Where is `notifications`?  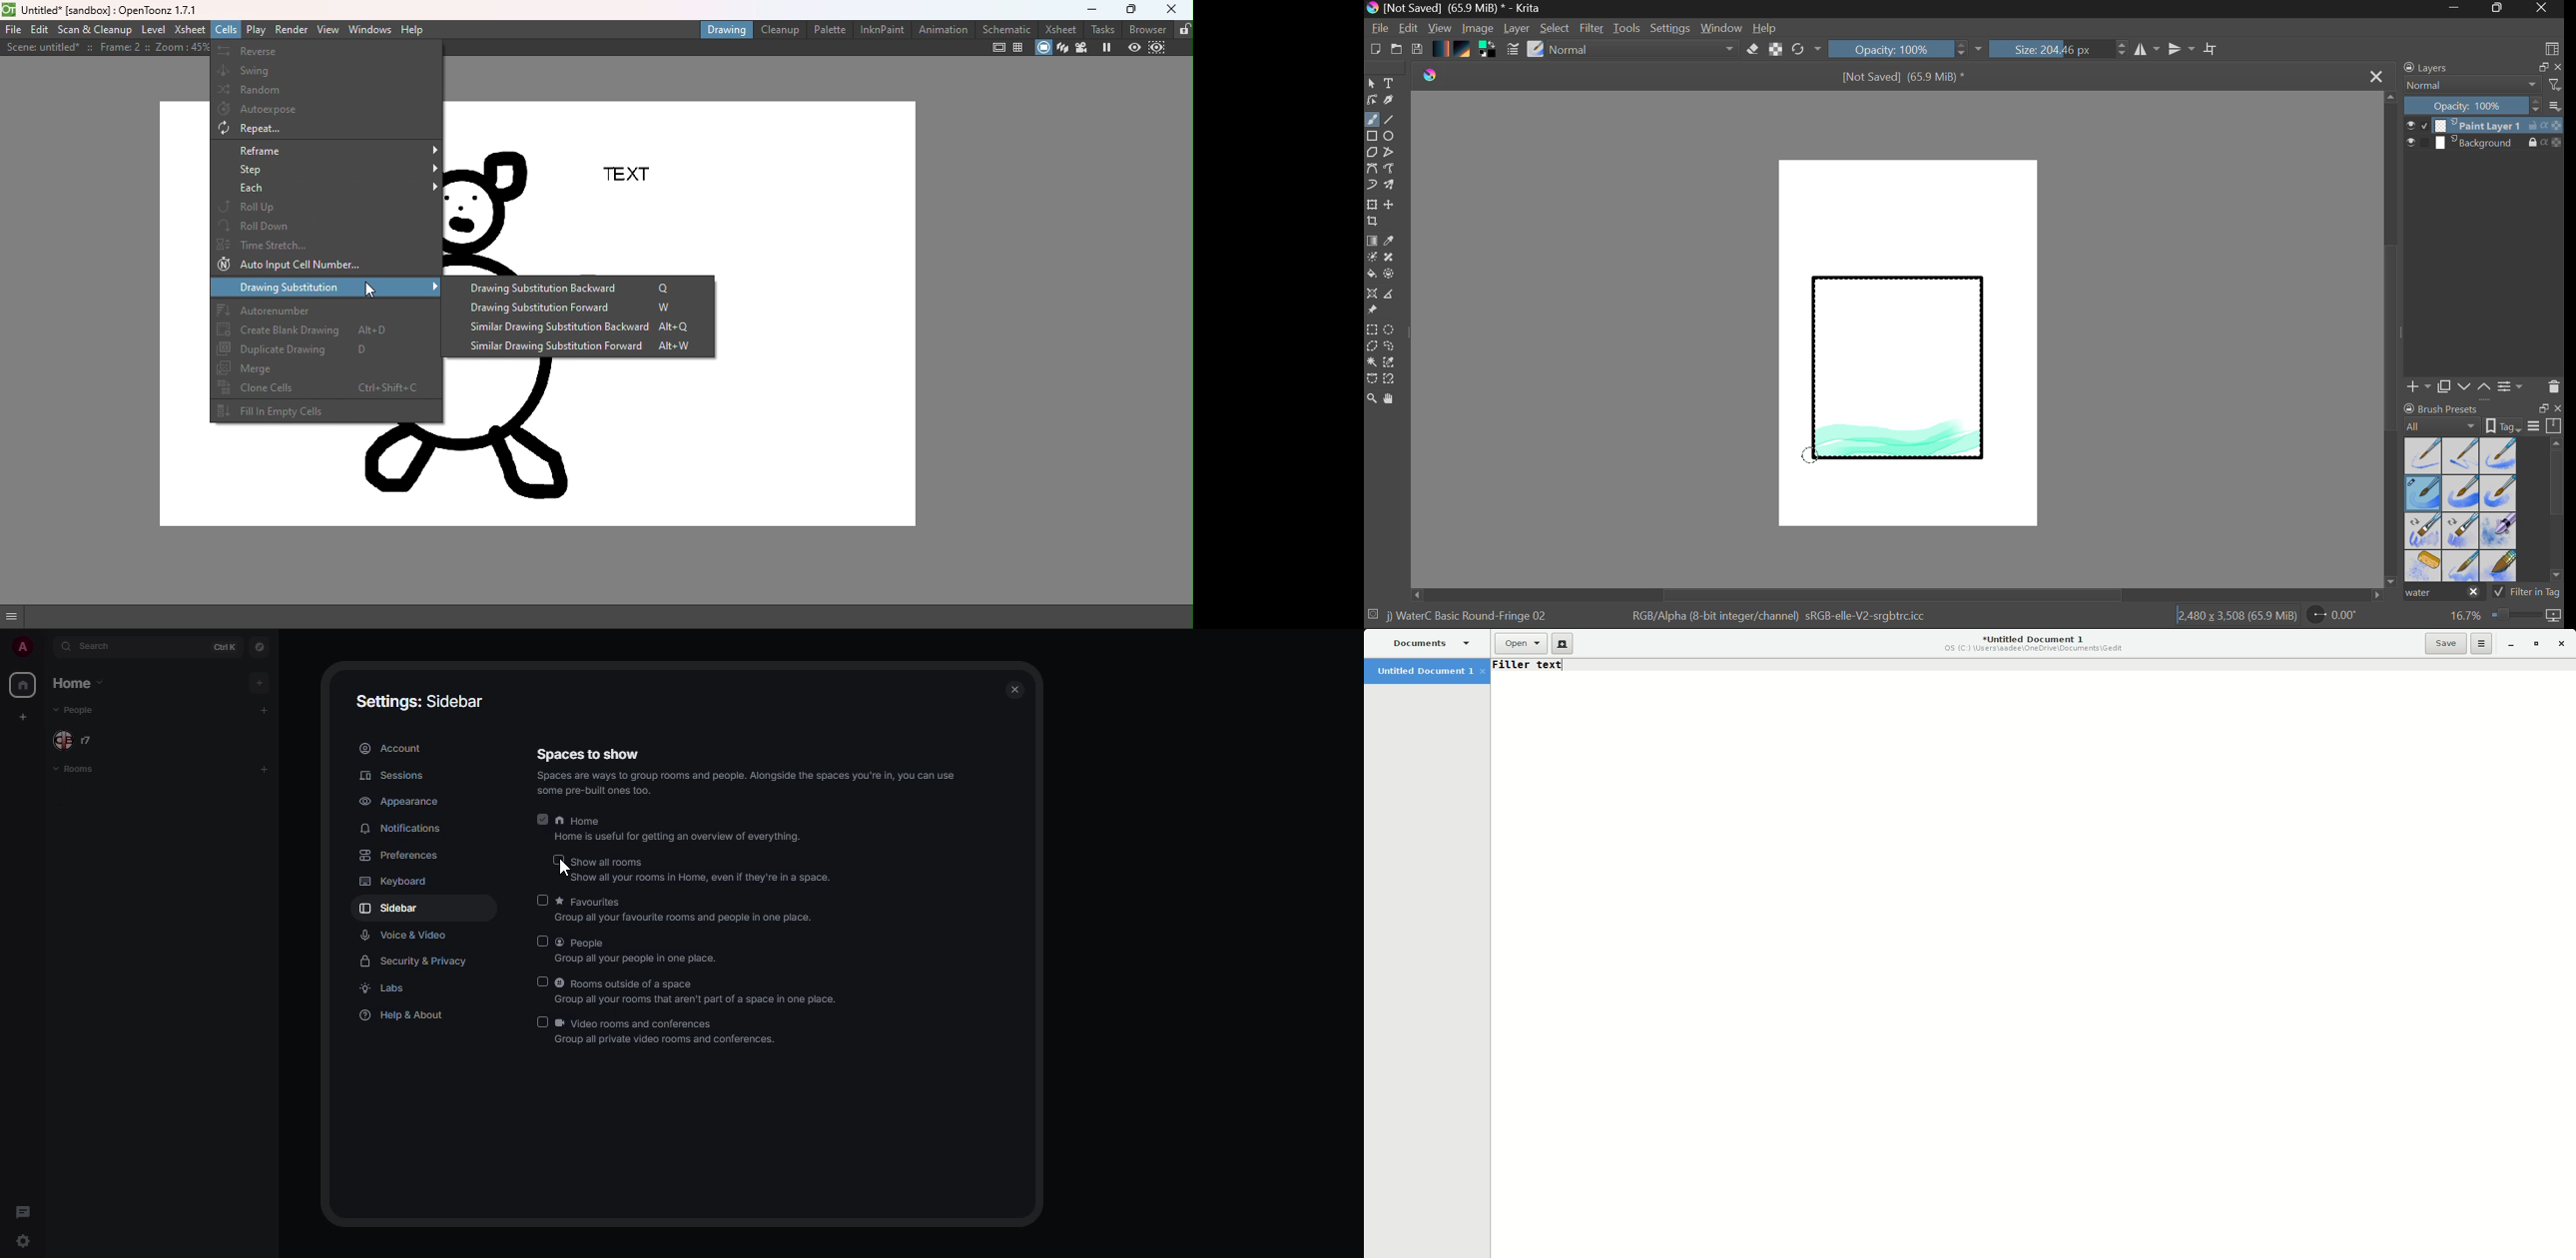
notifications is located at coordinates (403, 831).